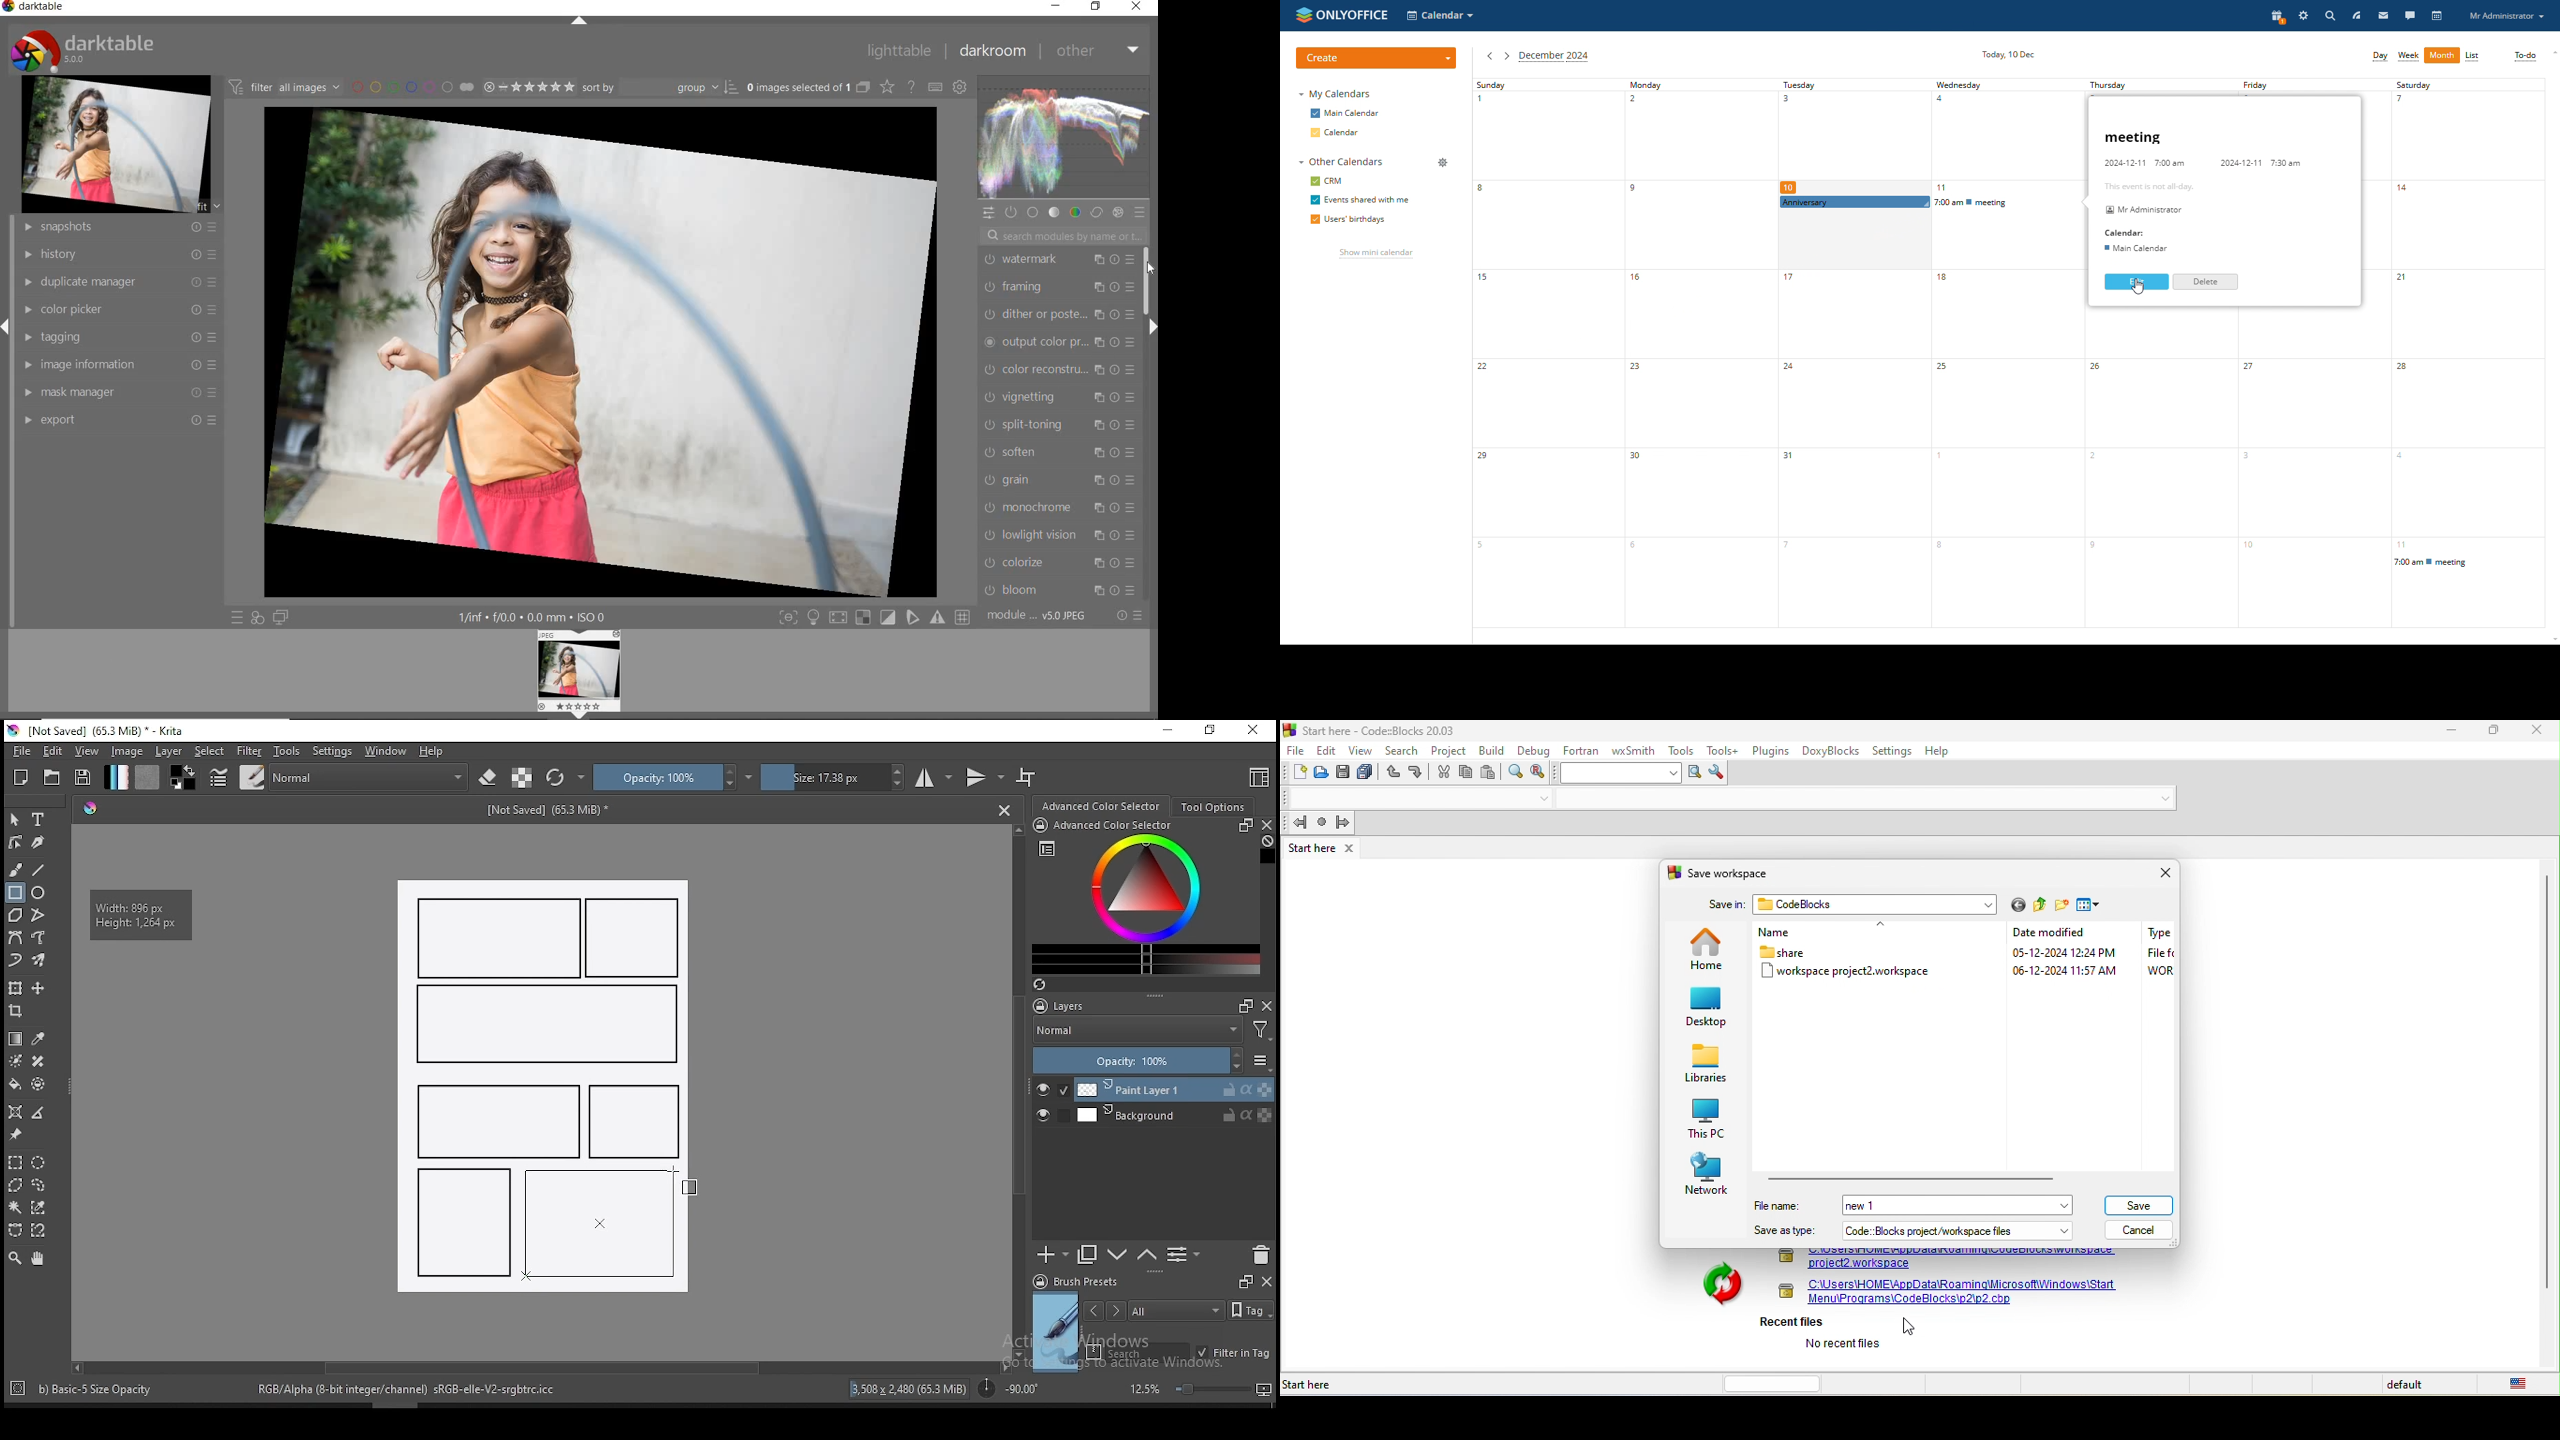  I want to click on scroll up, so click(2552, 53).